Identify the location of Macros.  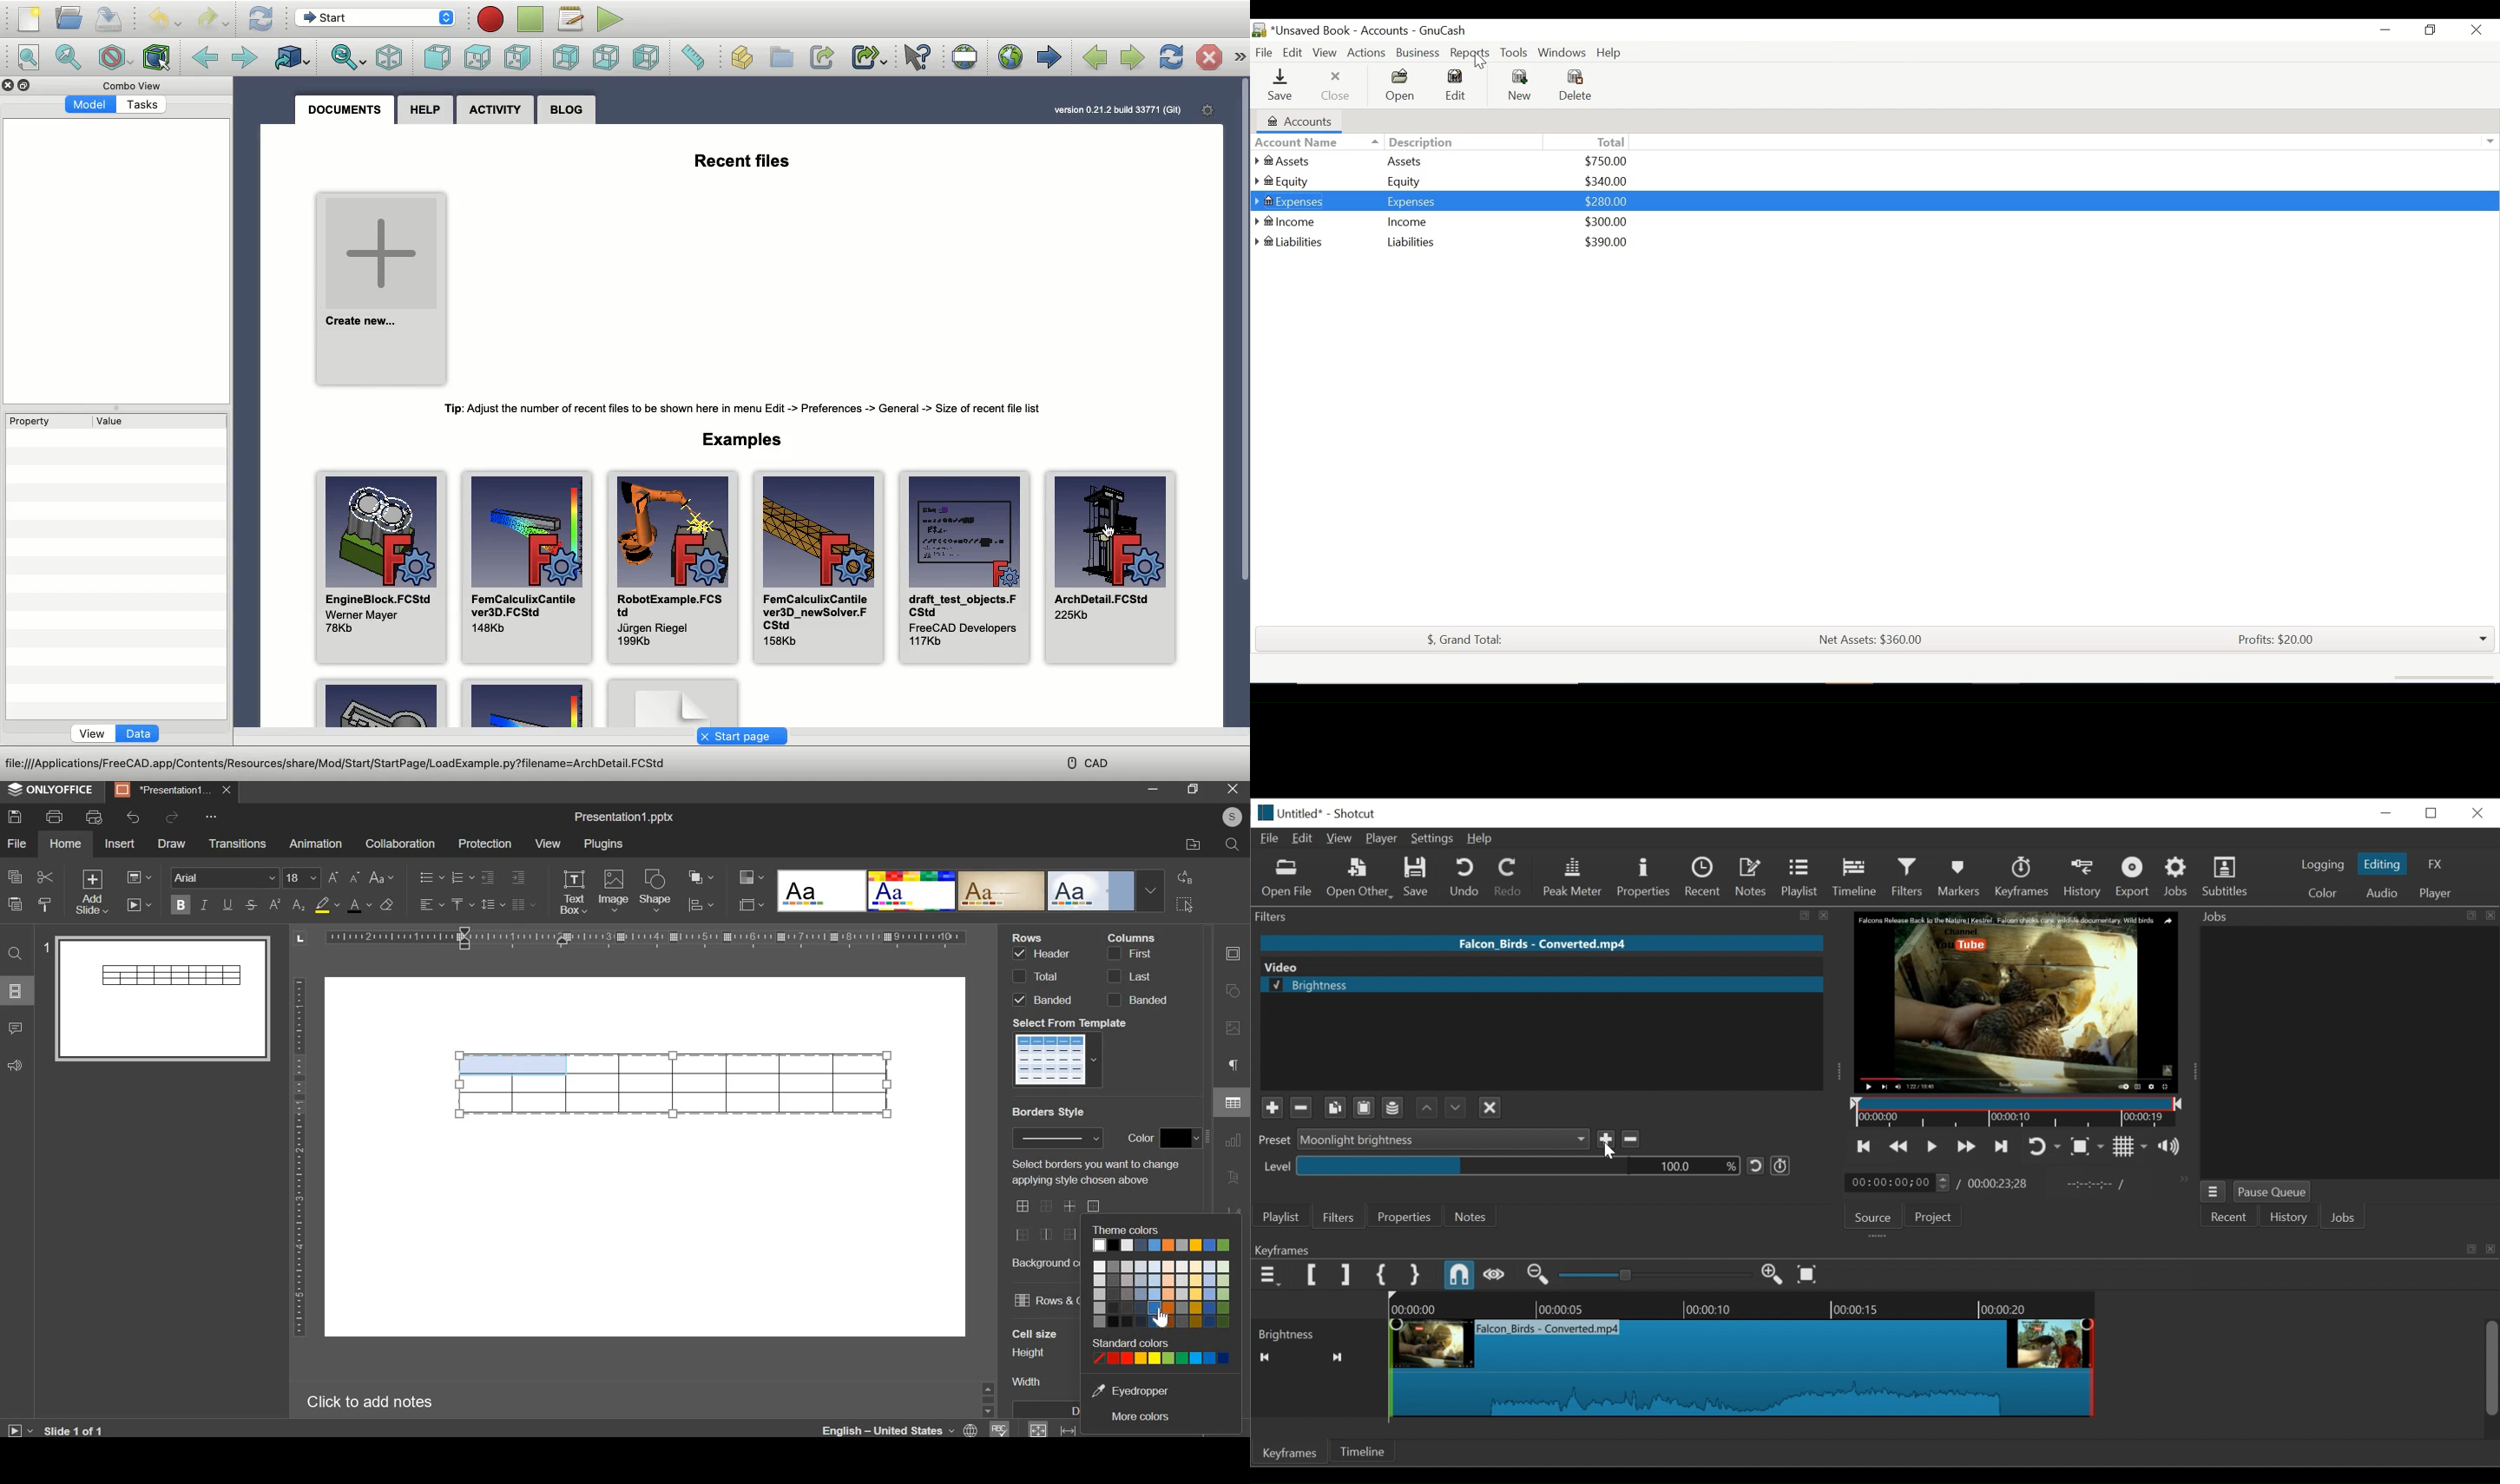
(571, 18).